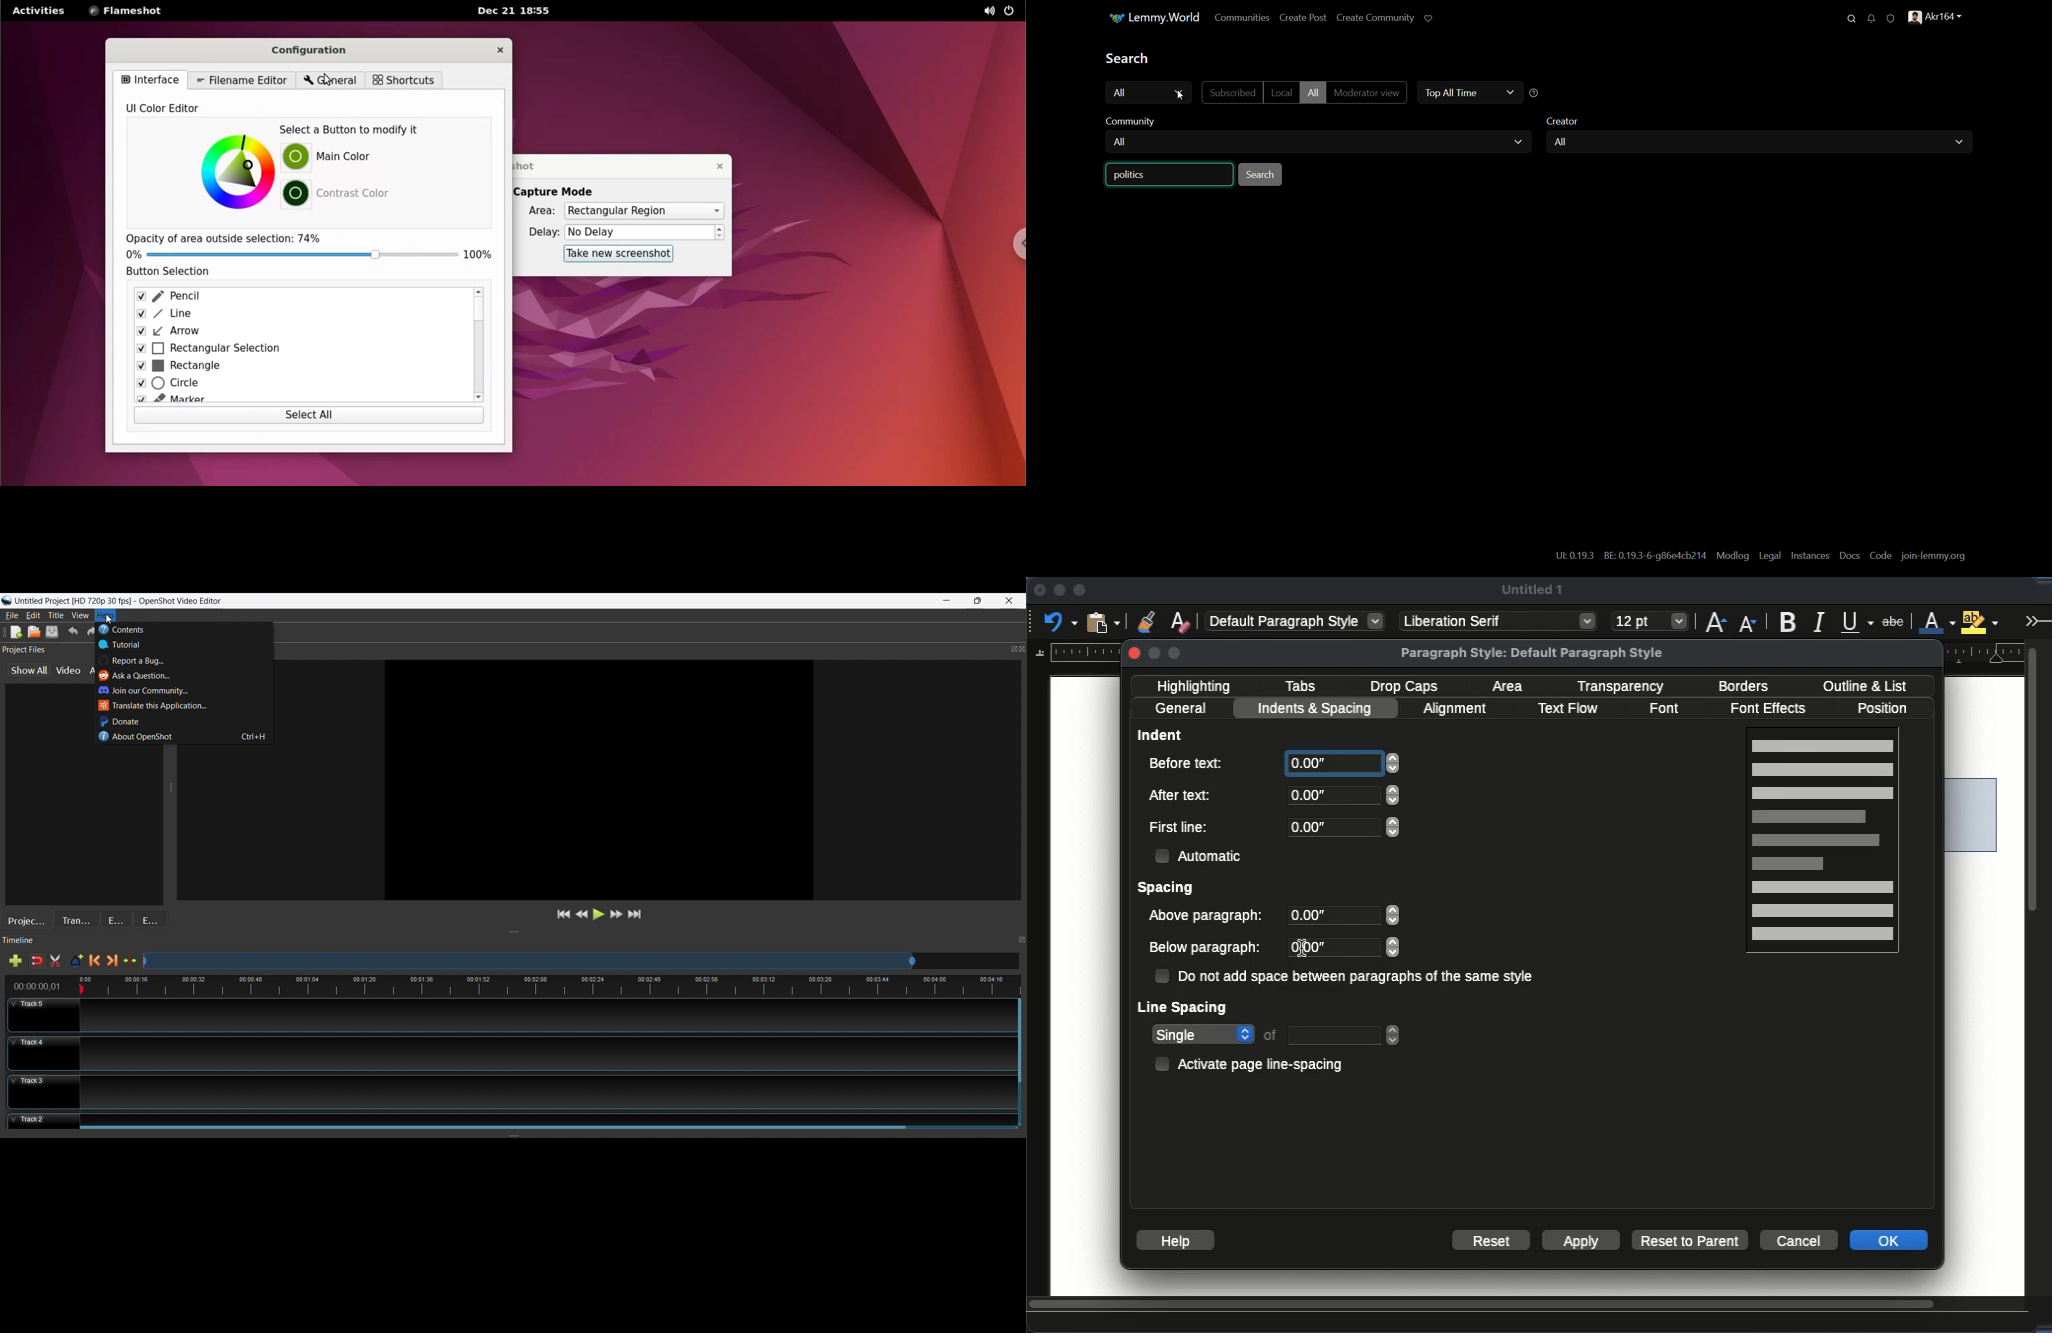  What do you see at coordinates (155, 706) in the screenshot?
I see `Translate the Application` at bounding box center [155, 706].